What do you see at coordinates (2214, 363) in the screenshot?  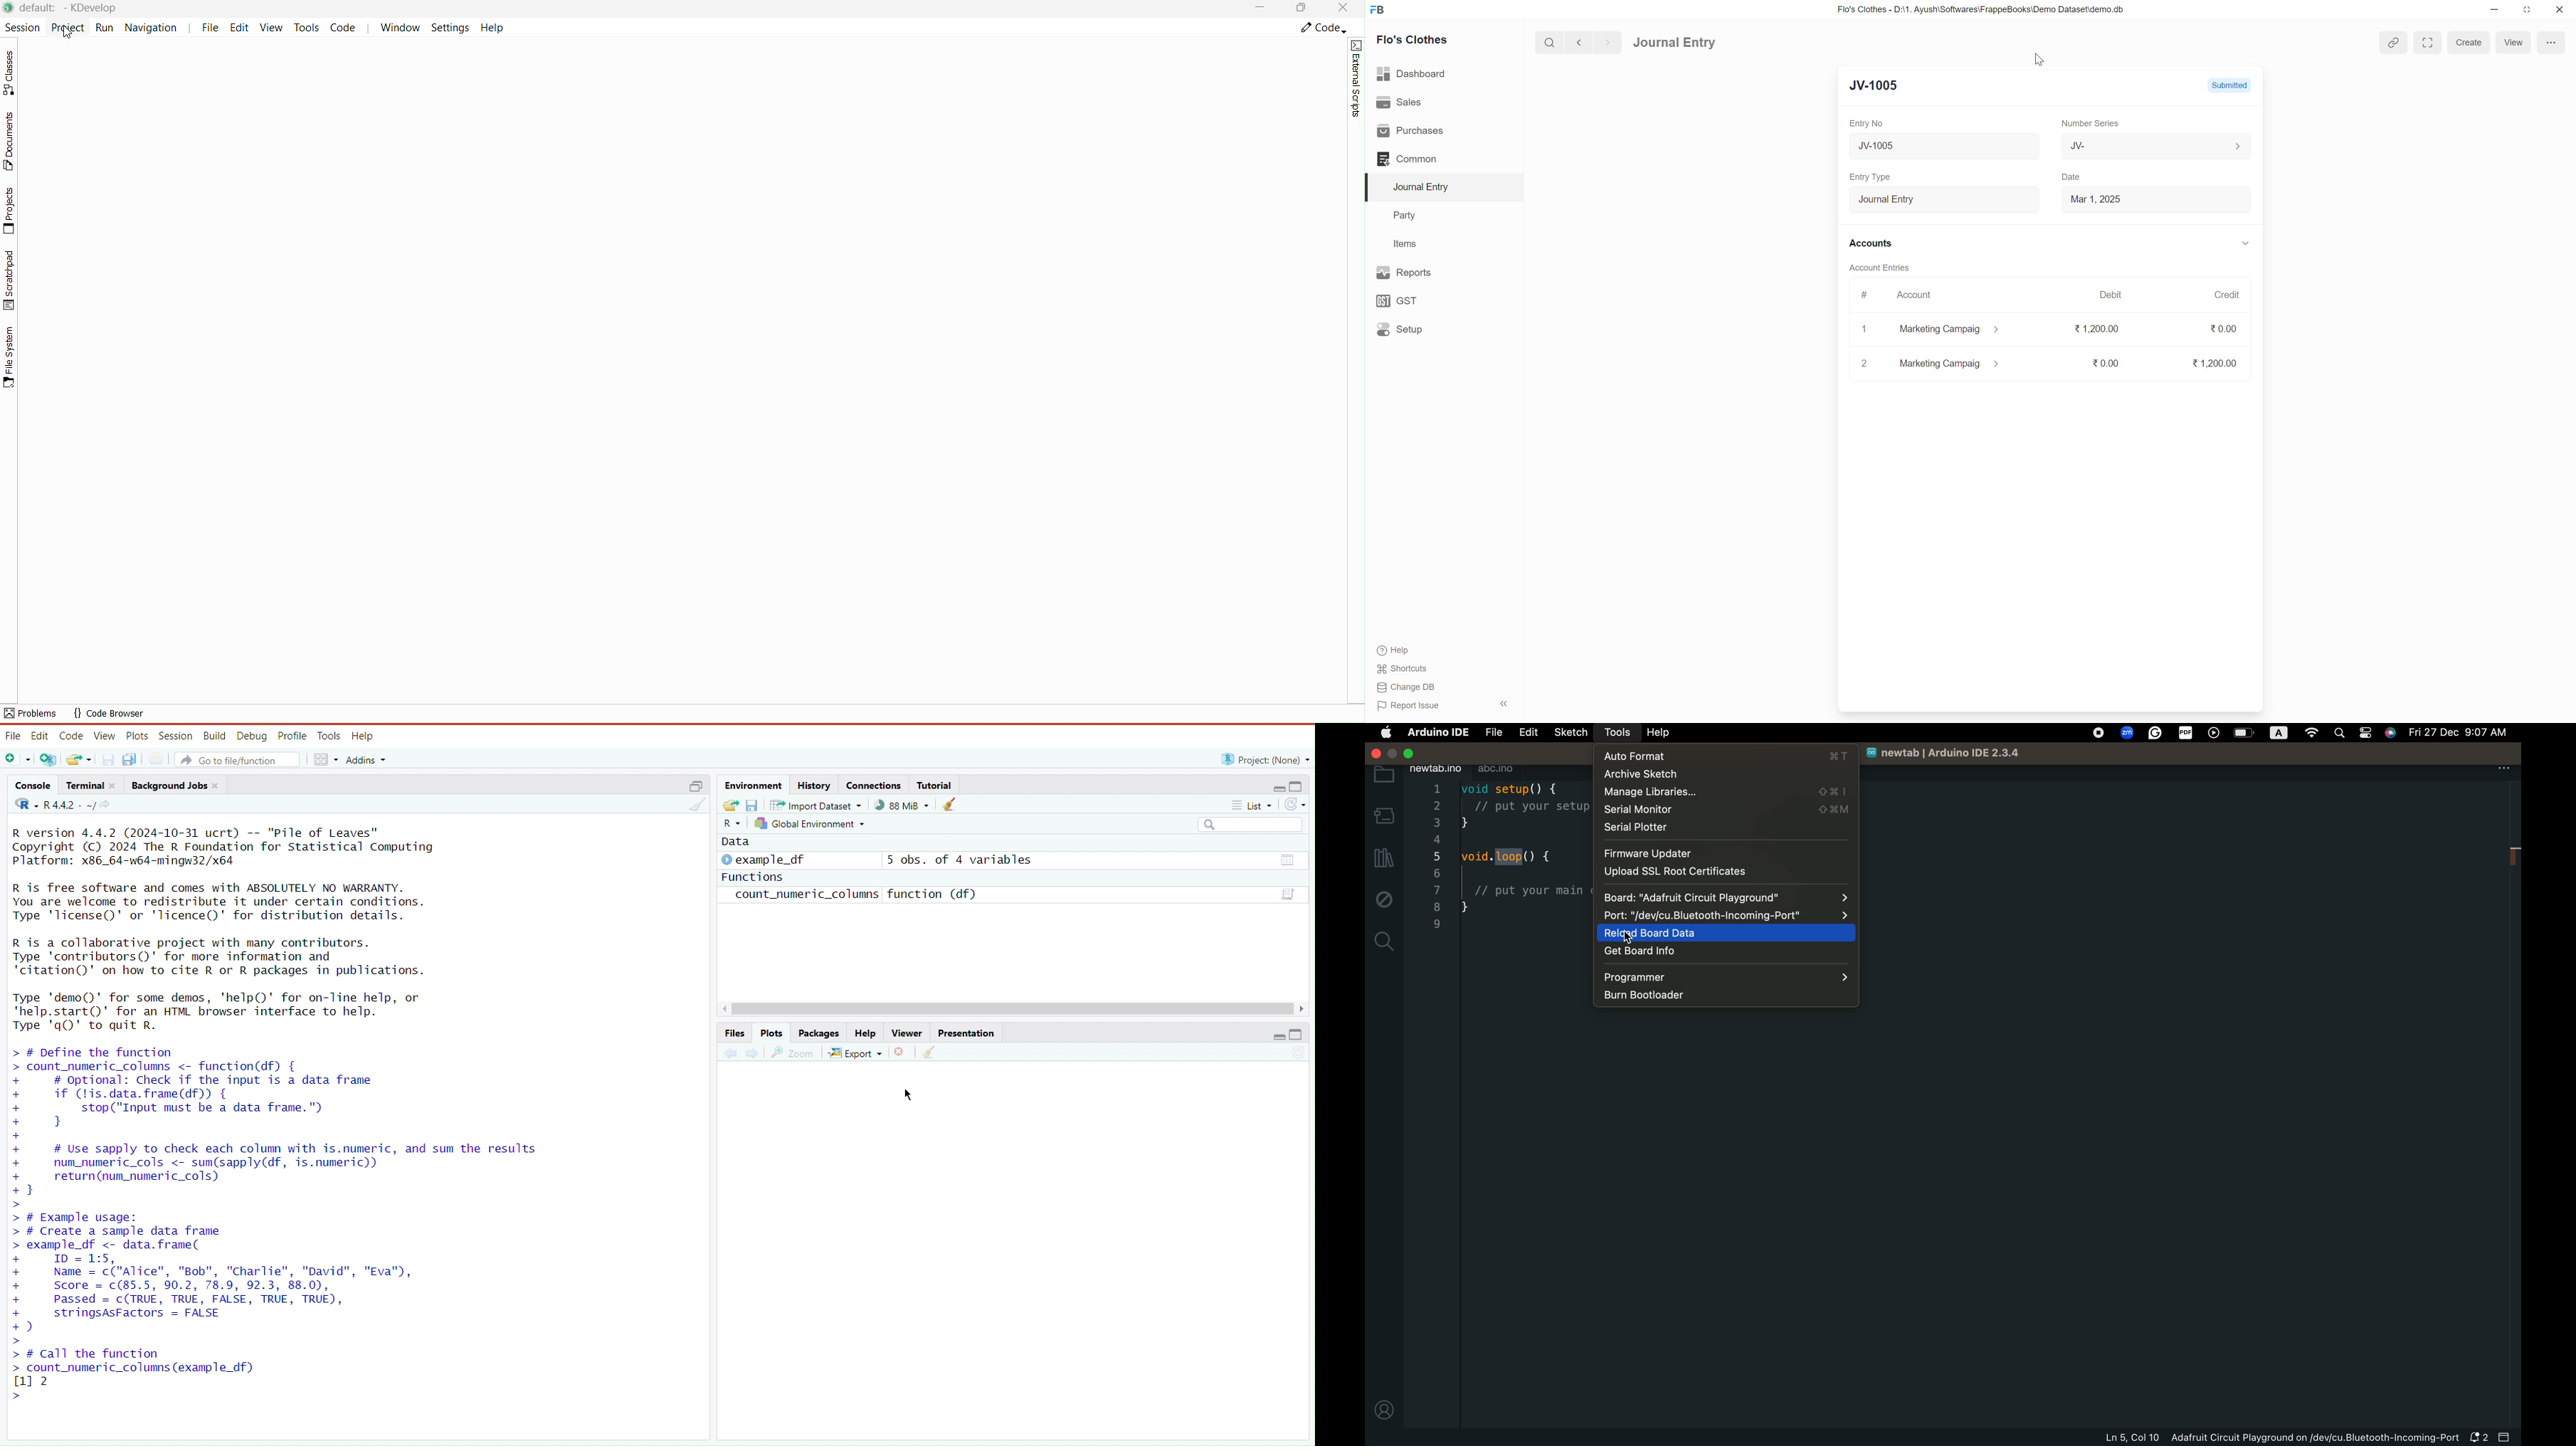 I see `1,200.00` at bounding box center [2214, 363].